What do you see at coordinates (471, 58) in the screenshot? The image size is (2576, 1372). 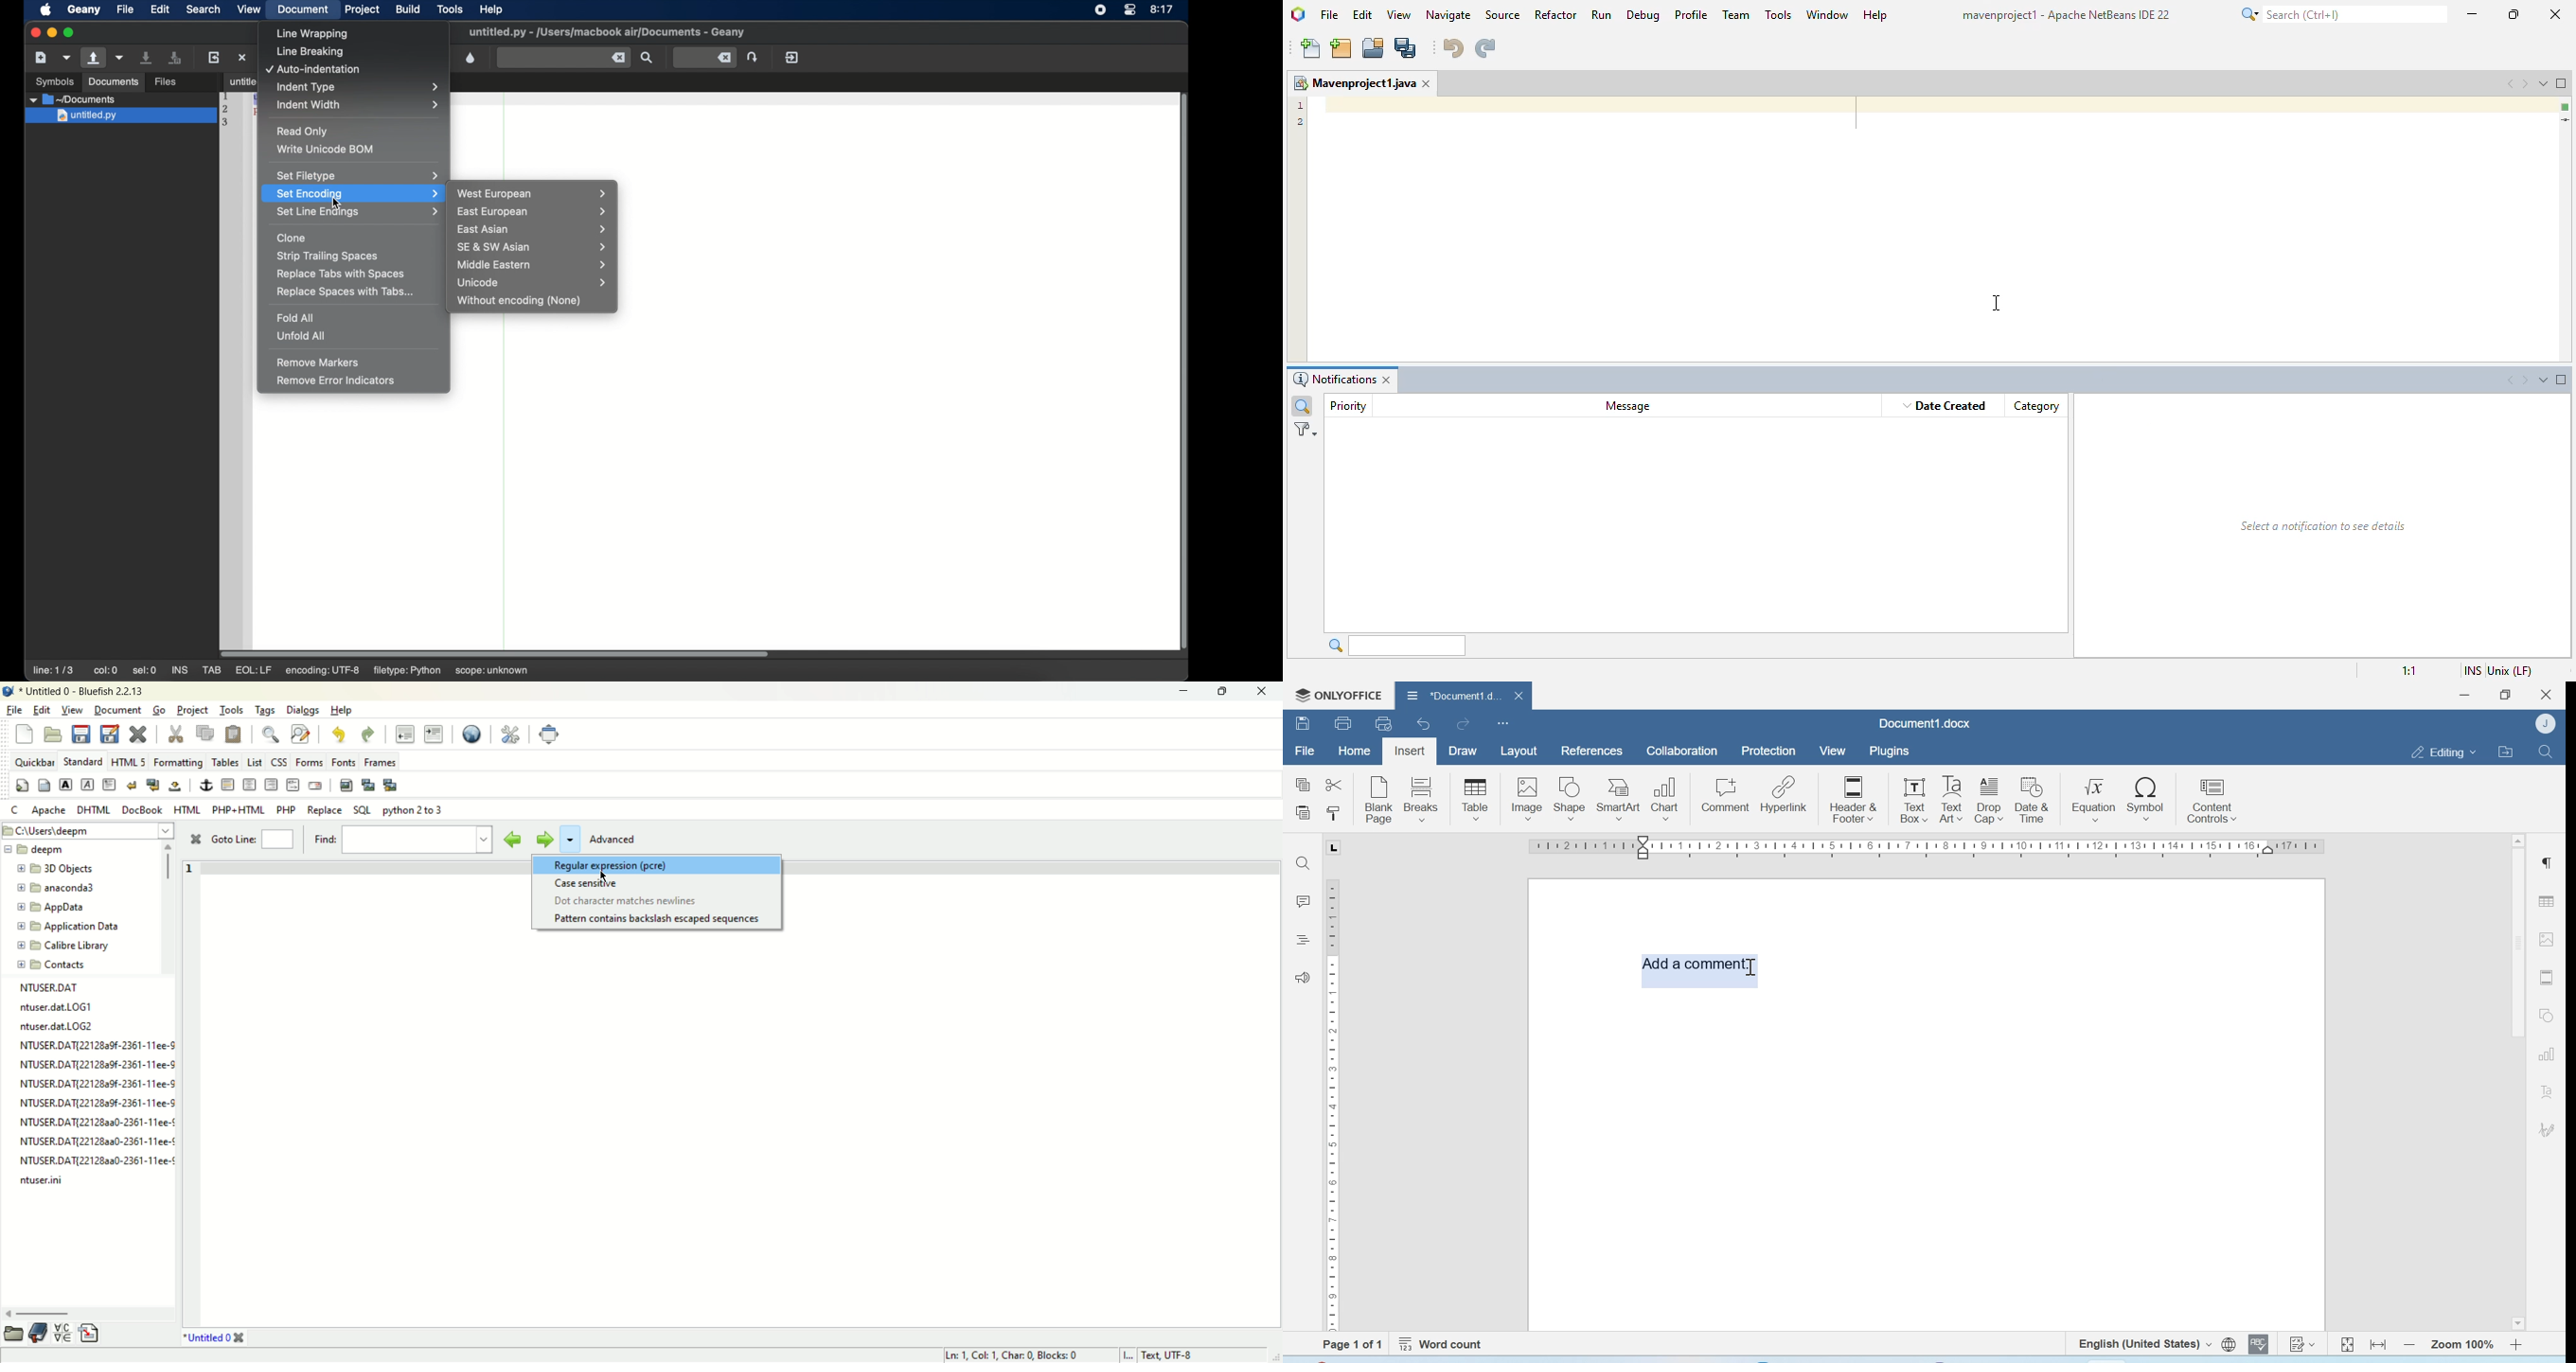 I see `open a color chooser dialog` at bounding box center [471, 58].